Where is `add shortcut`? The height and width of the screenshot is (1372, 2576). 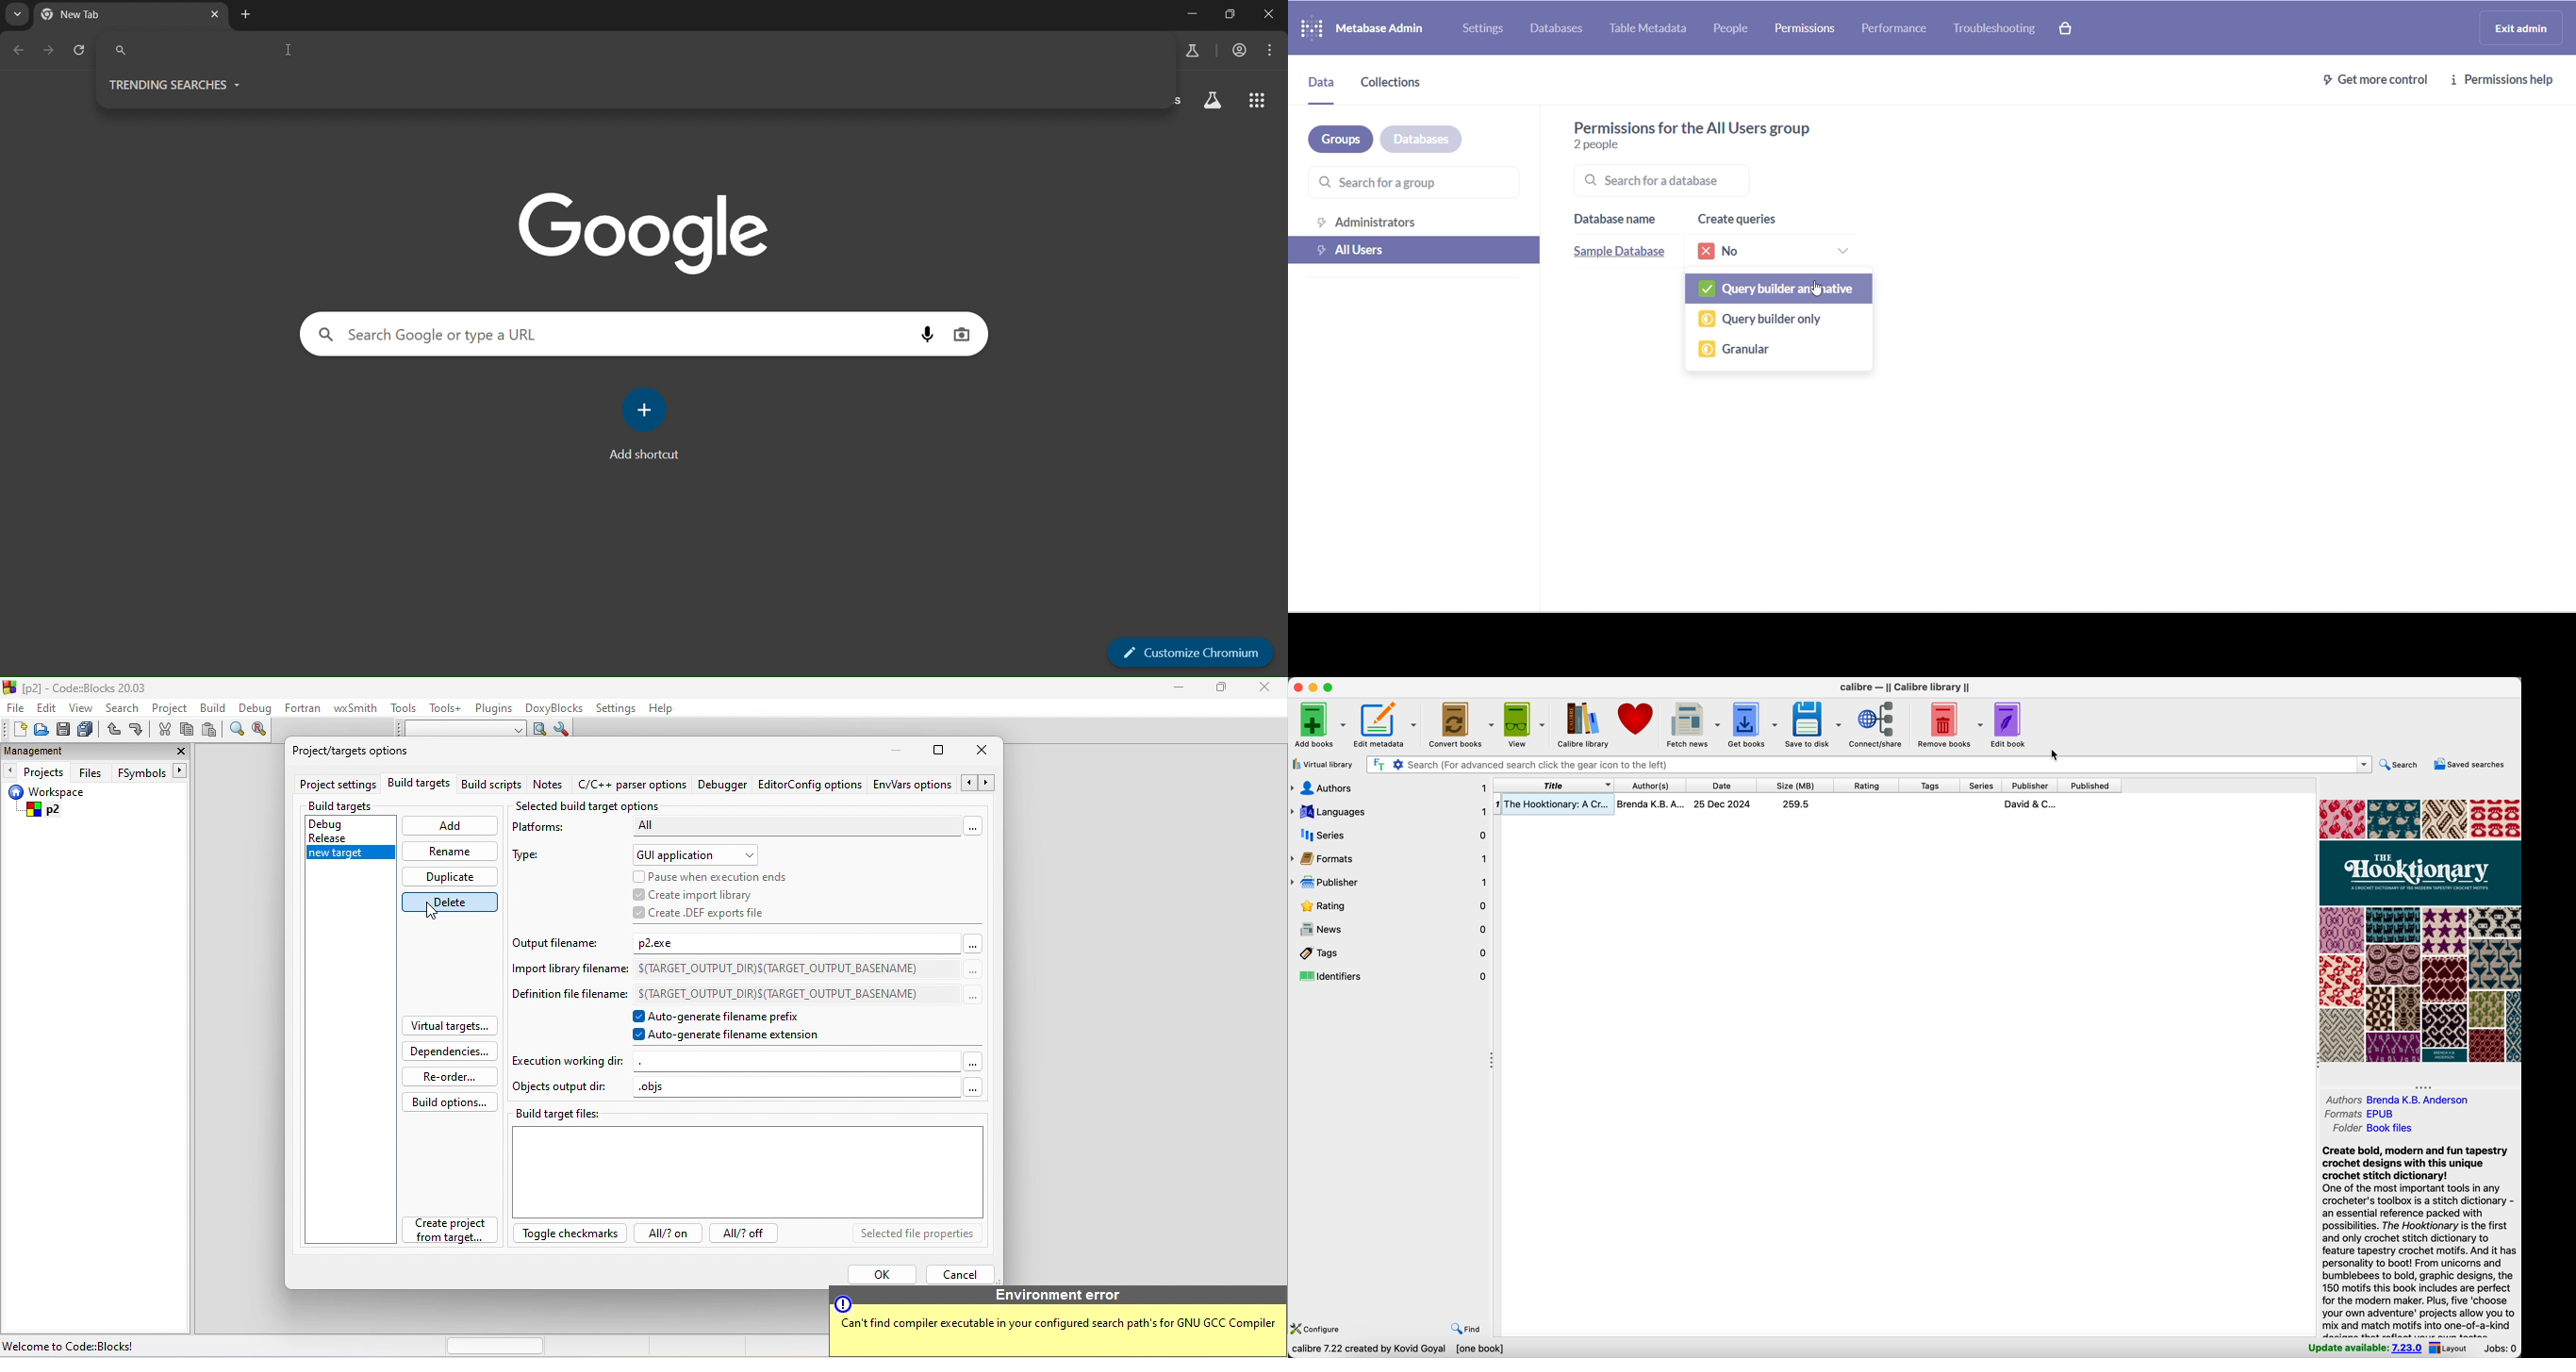 add shortcut is located at coordinates (647, 424).